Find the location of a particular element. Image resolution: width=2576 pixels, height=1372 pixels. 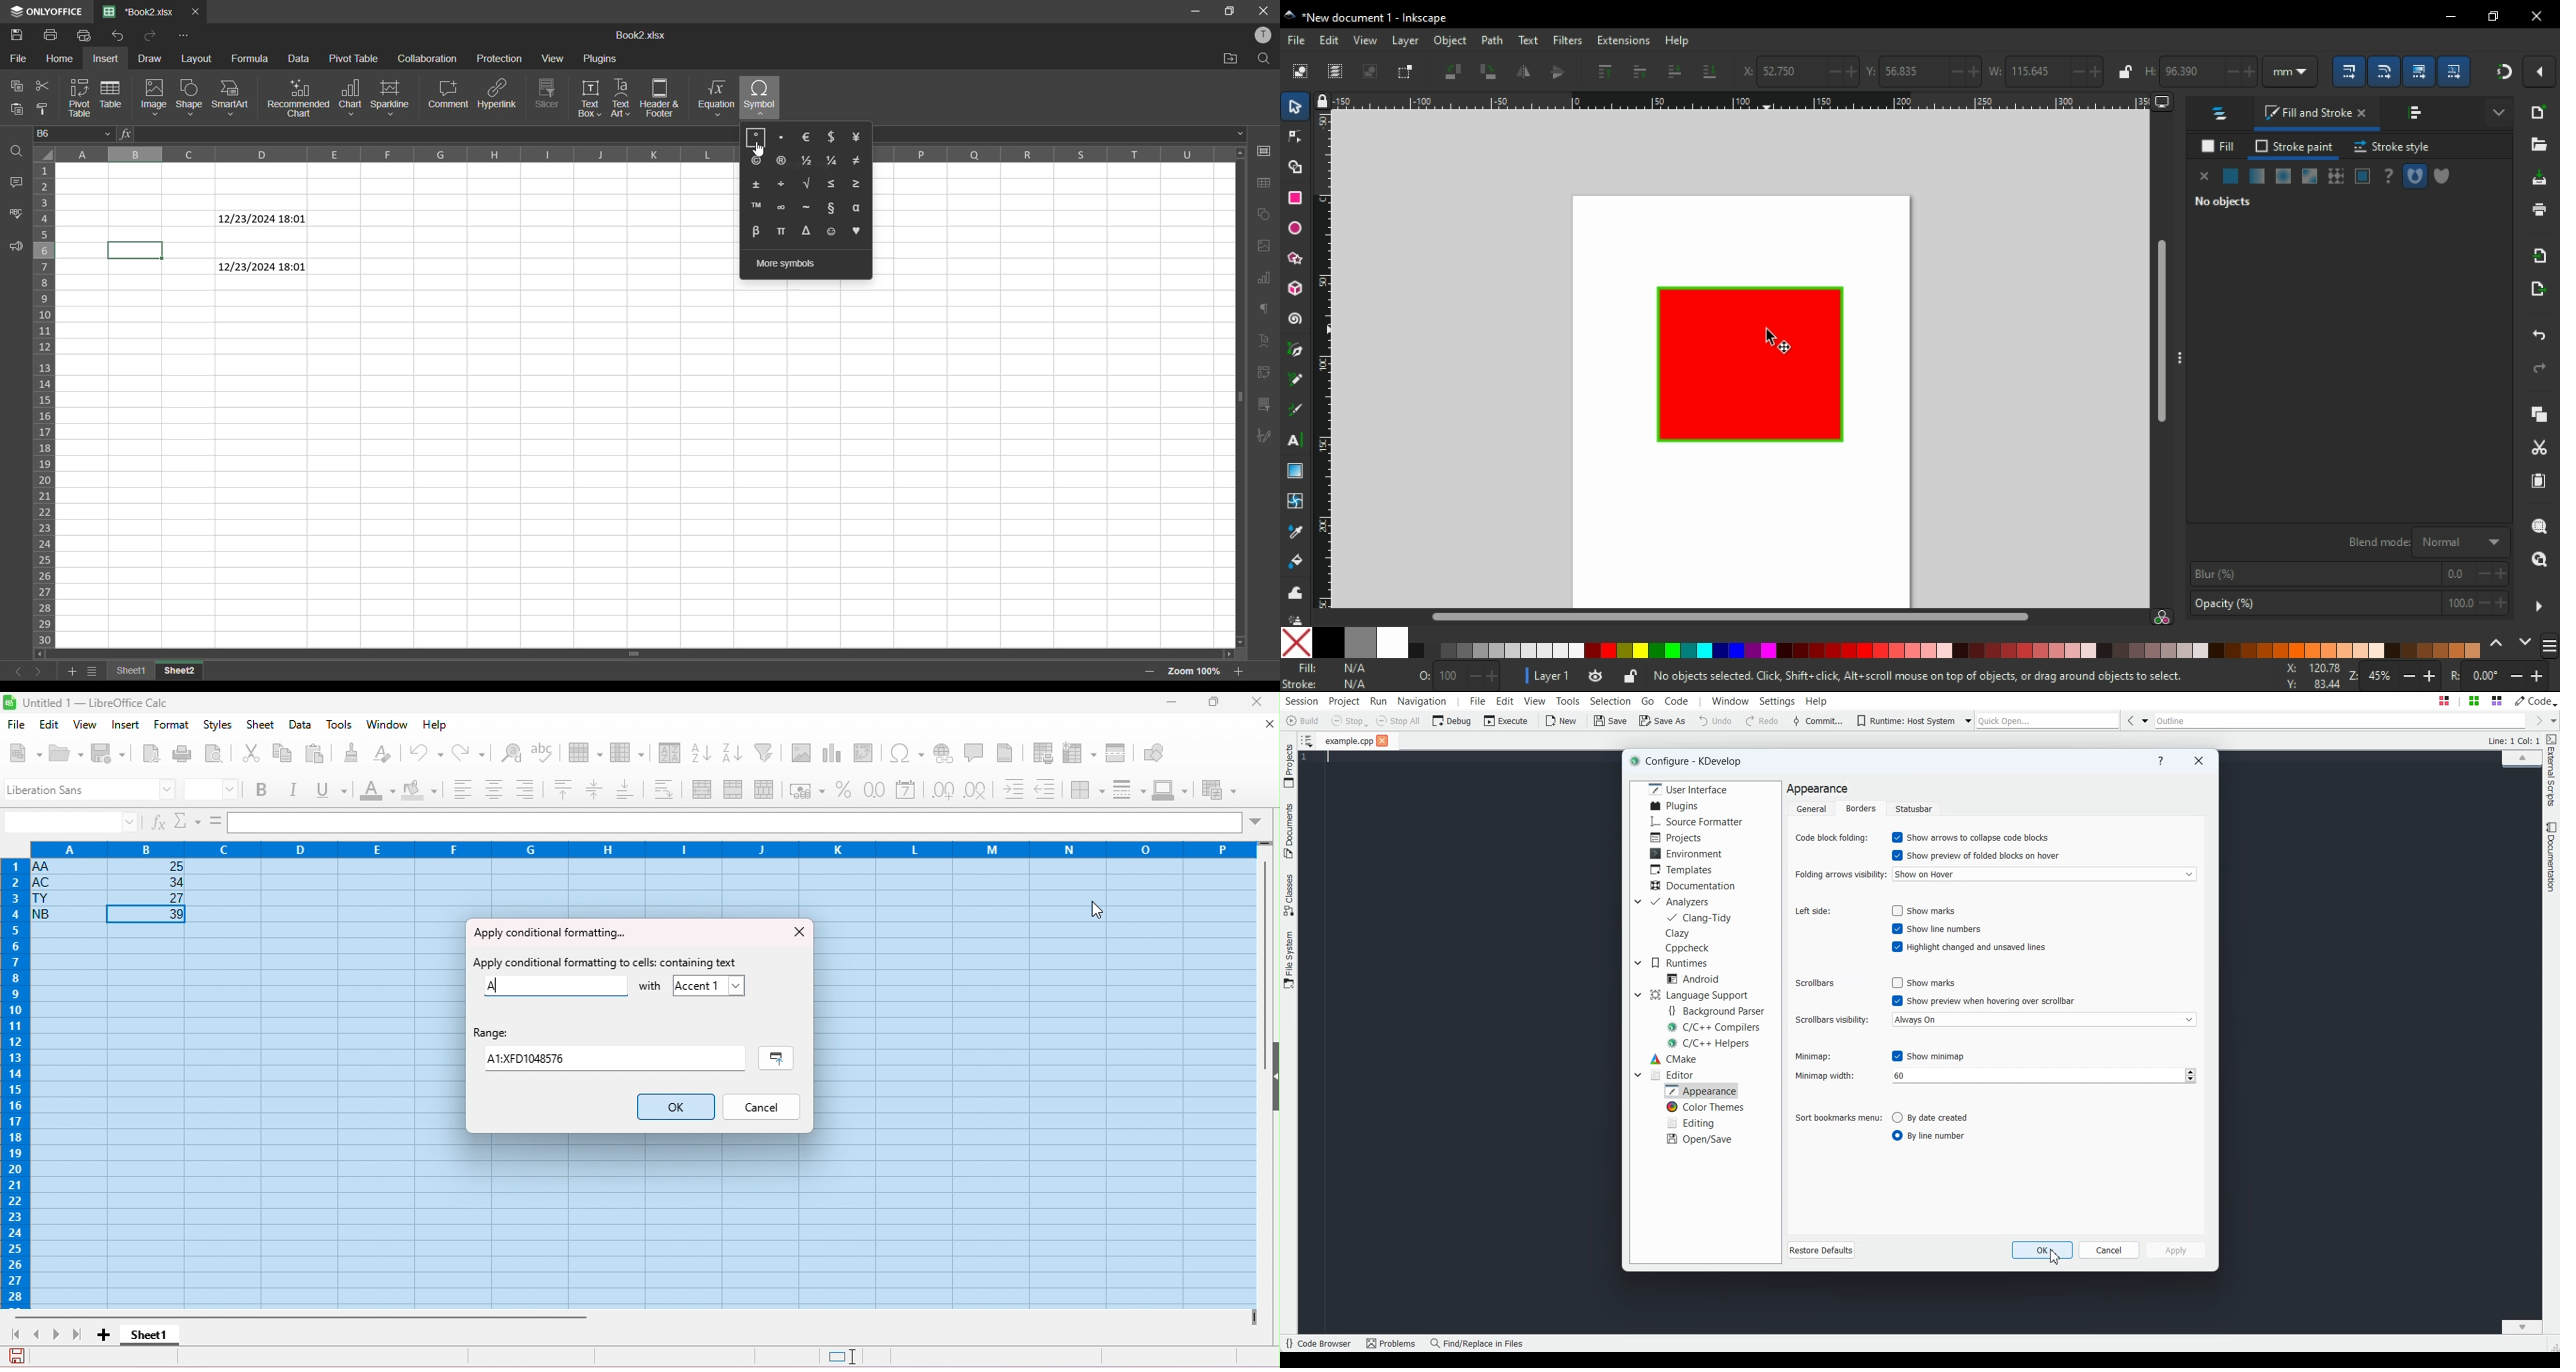

shape is located at coordinates (190, 98).